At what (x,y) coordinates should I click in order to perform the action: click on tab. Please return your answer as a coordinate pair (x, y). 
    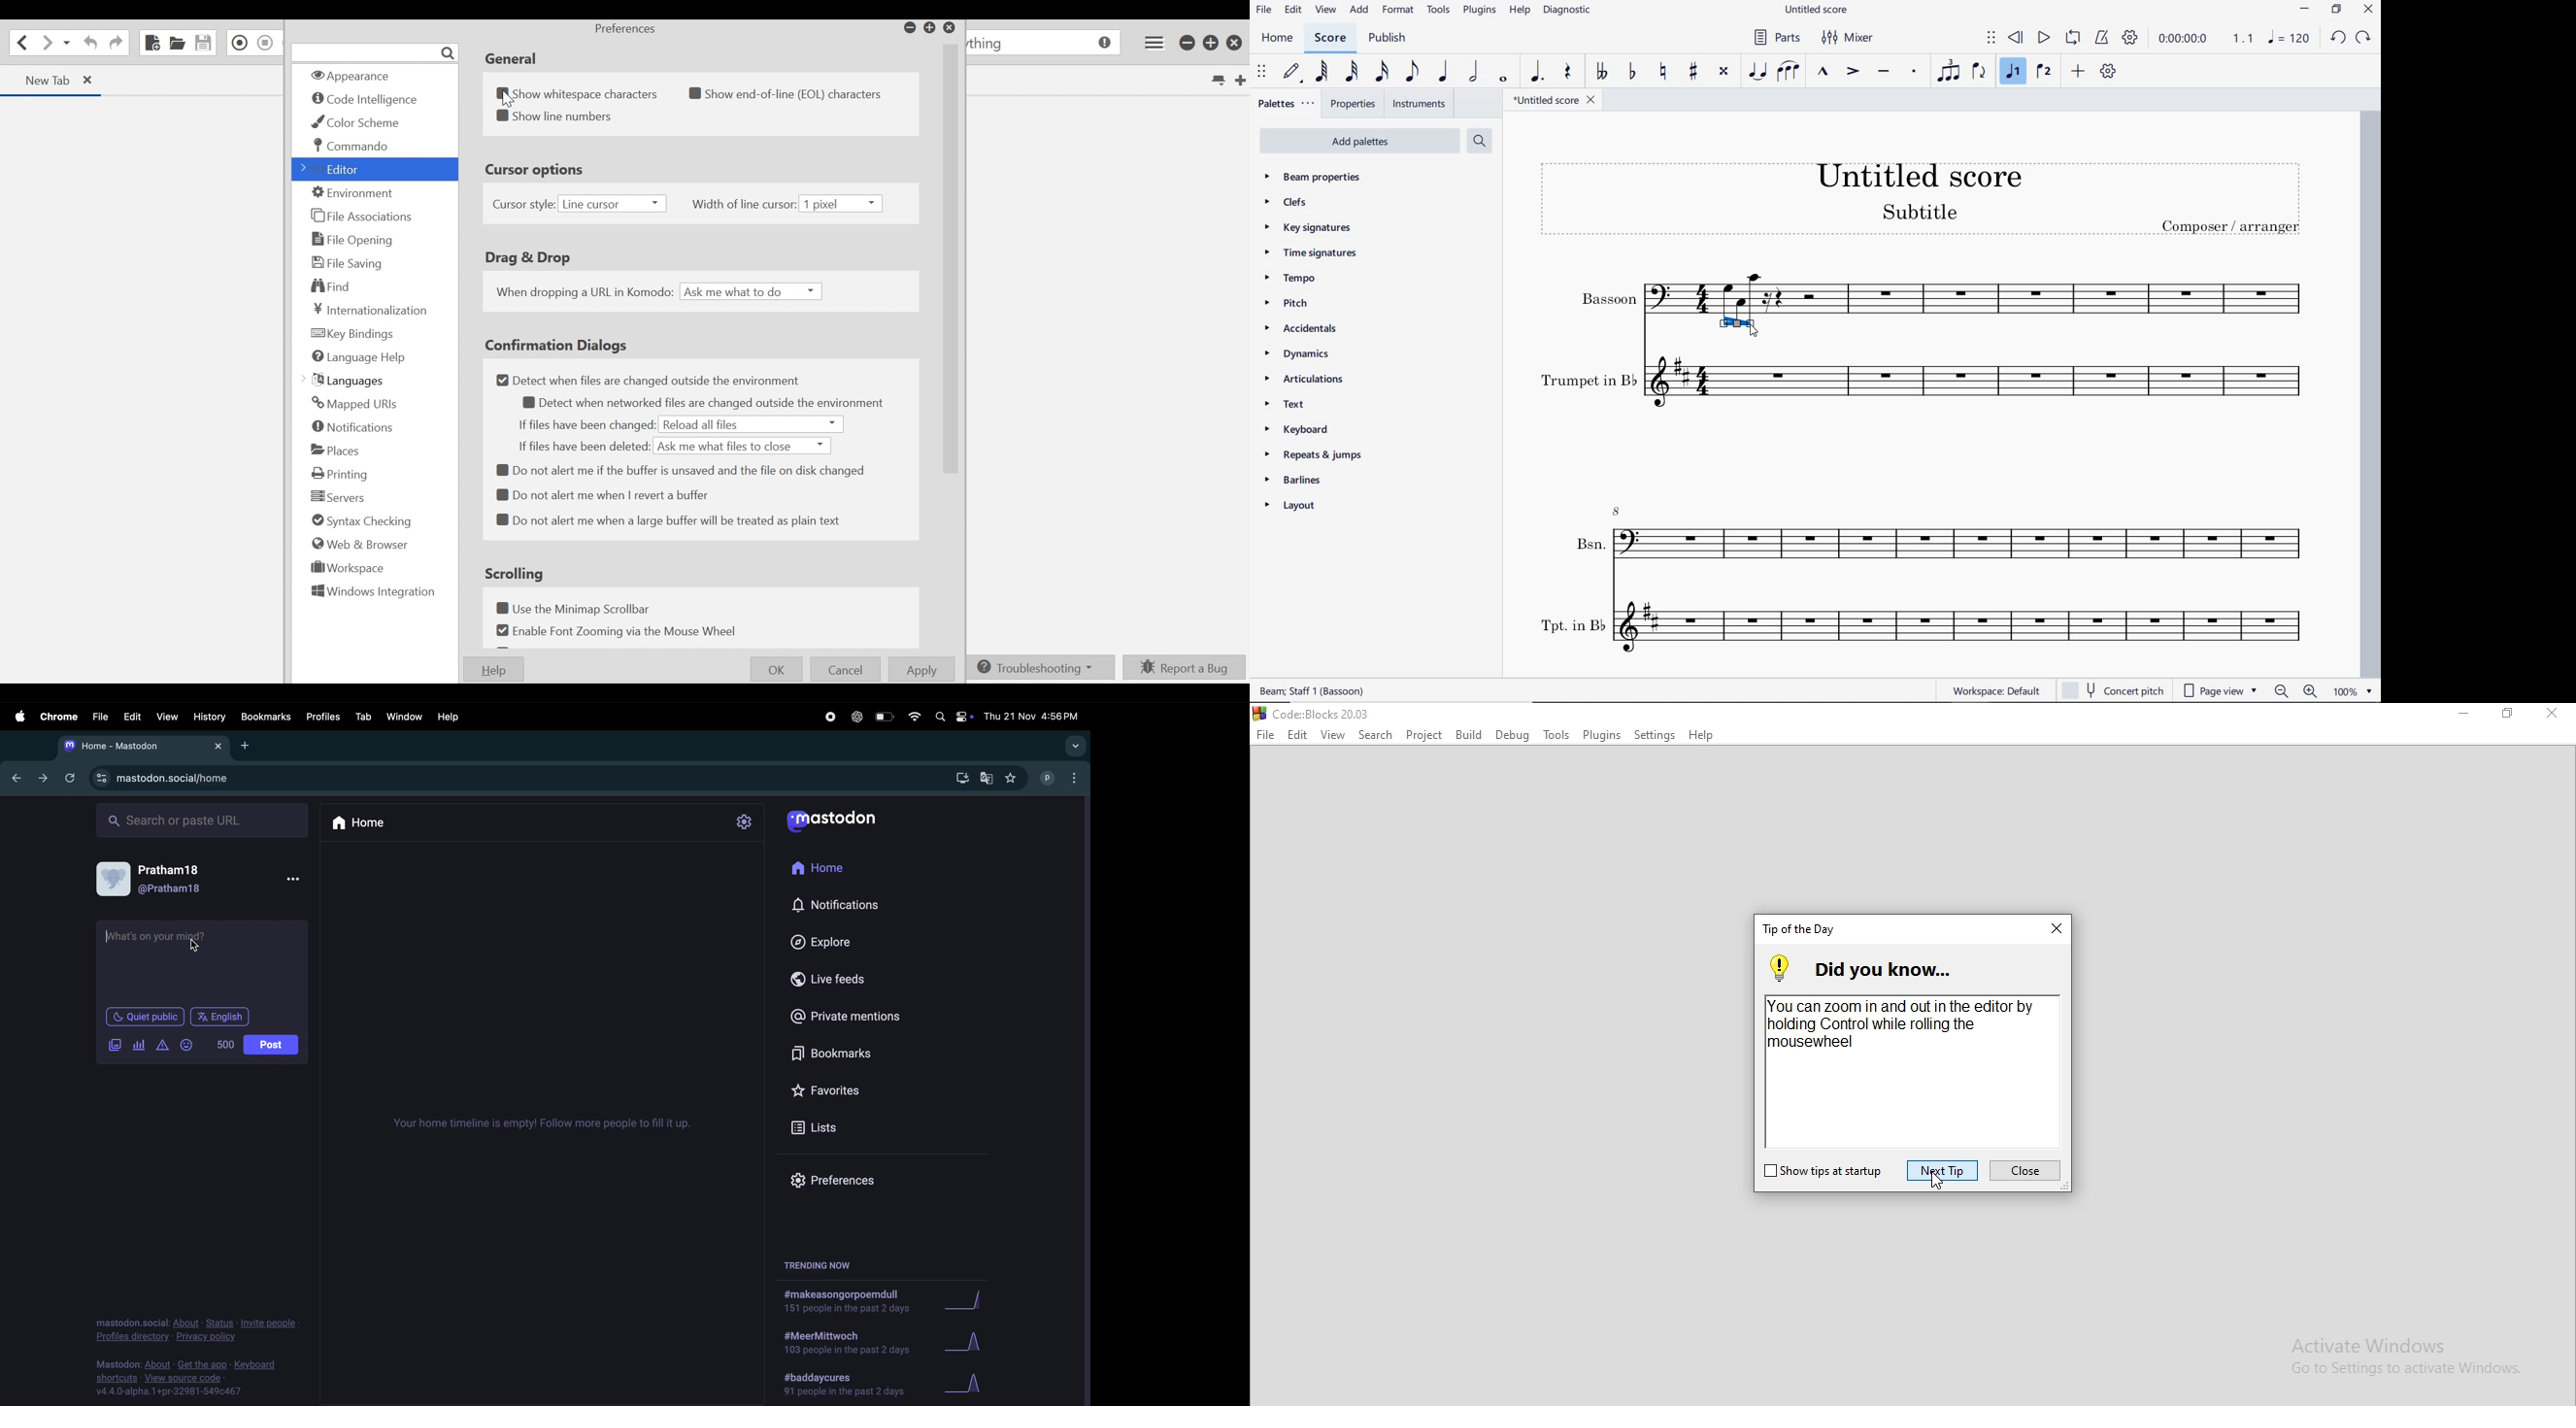
    Looking at the image, I should click on (362, 716).